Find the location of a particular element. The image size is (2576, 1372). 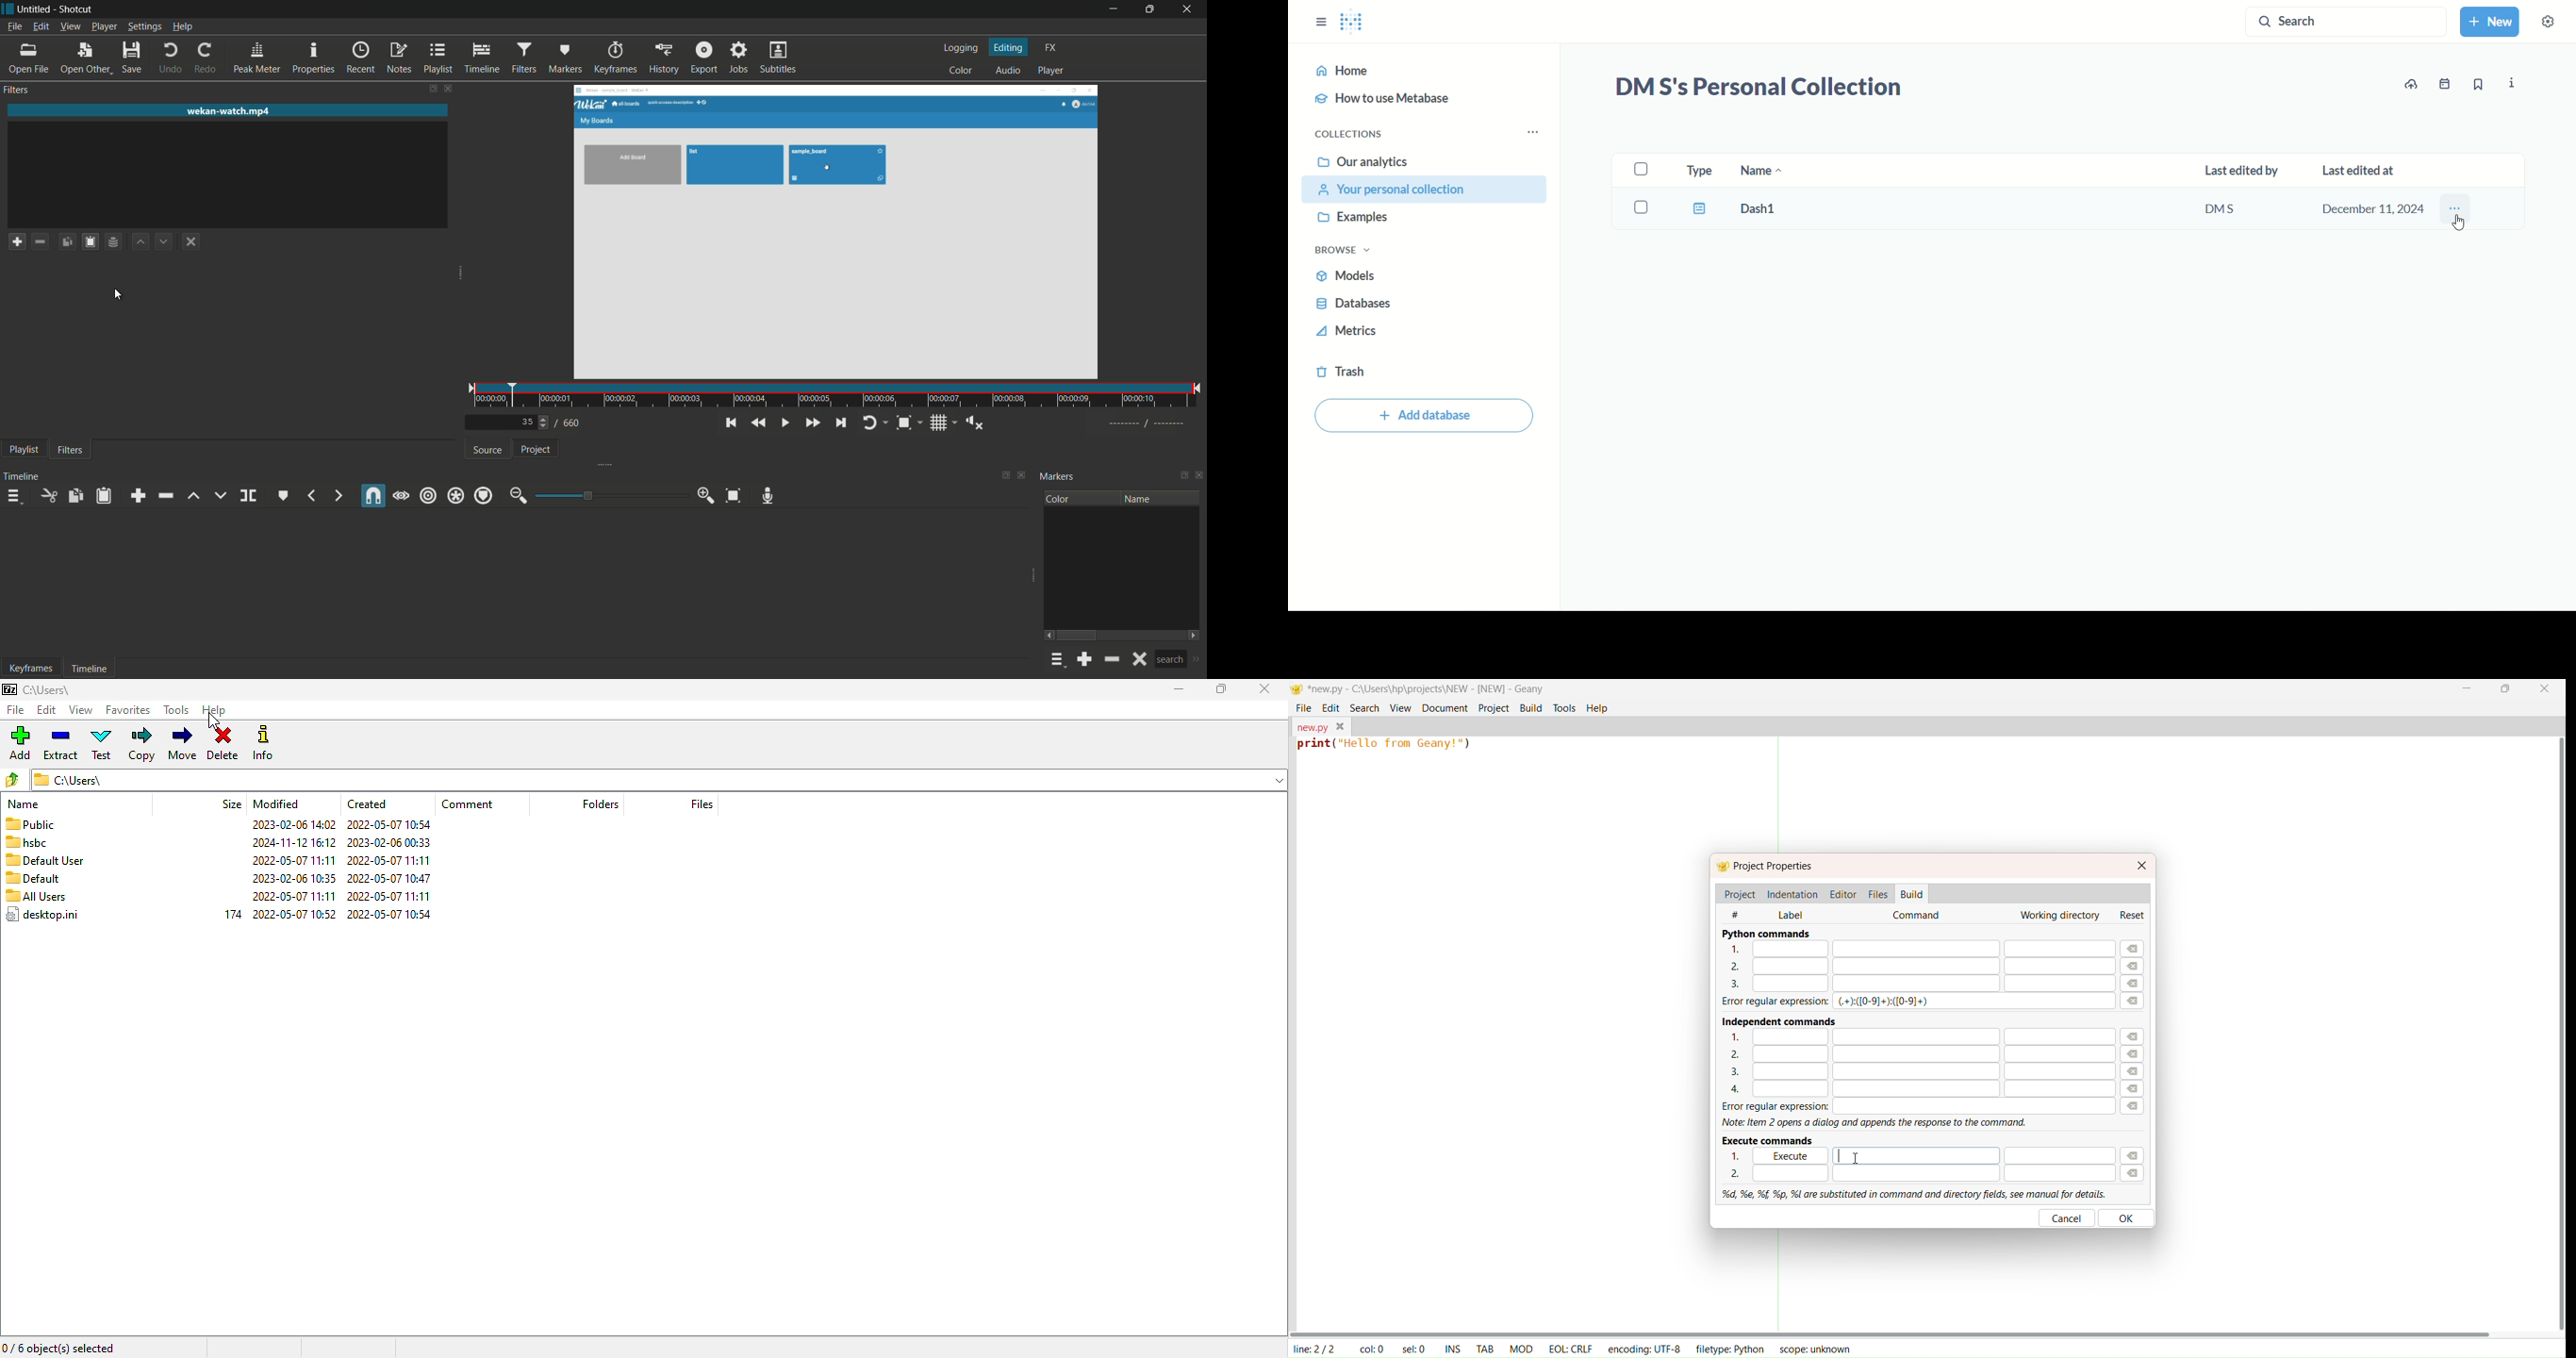

split at playhead is located at coordinates (248, 496).